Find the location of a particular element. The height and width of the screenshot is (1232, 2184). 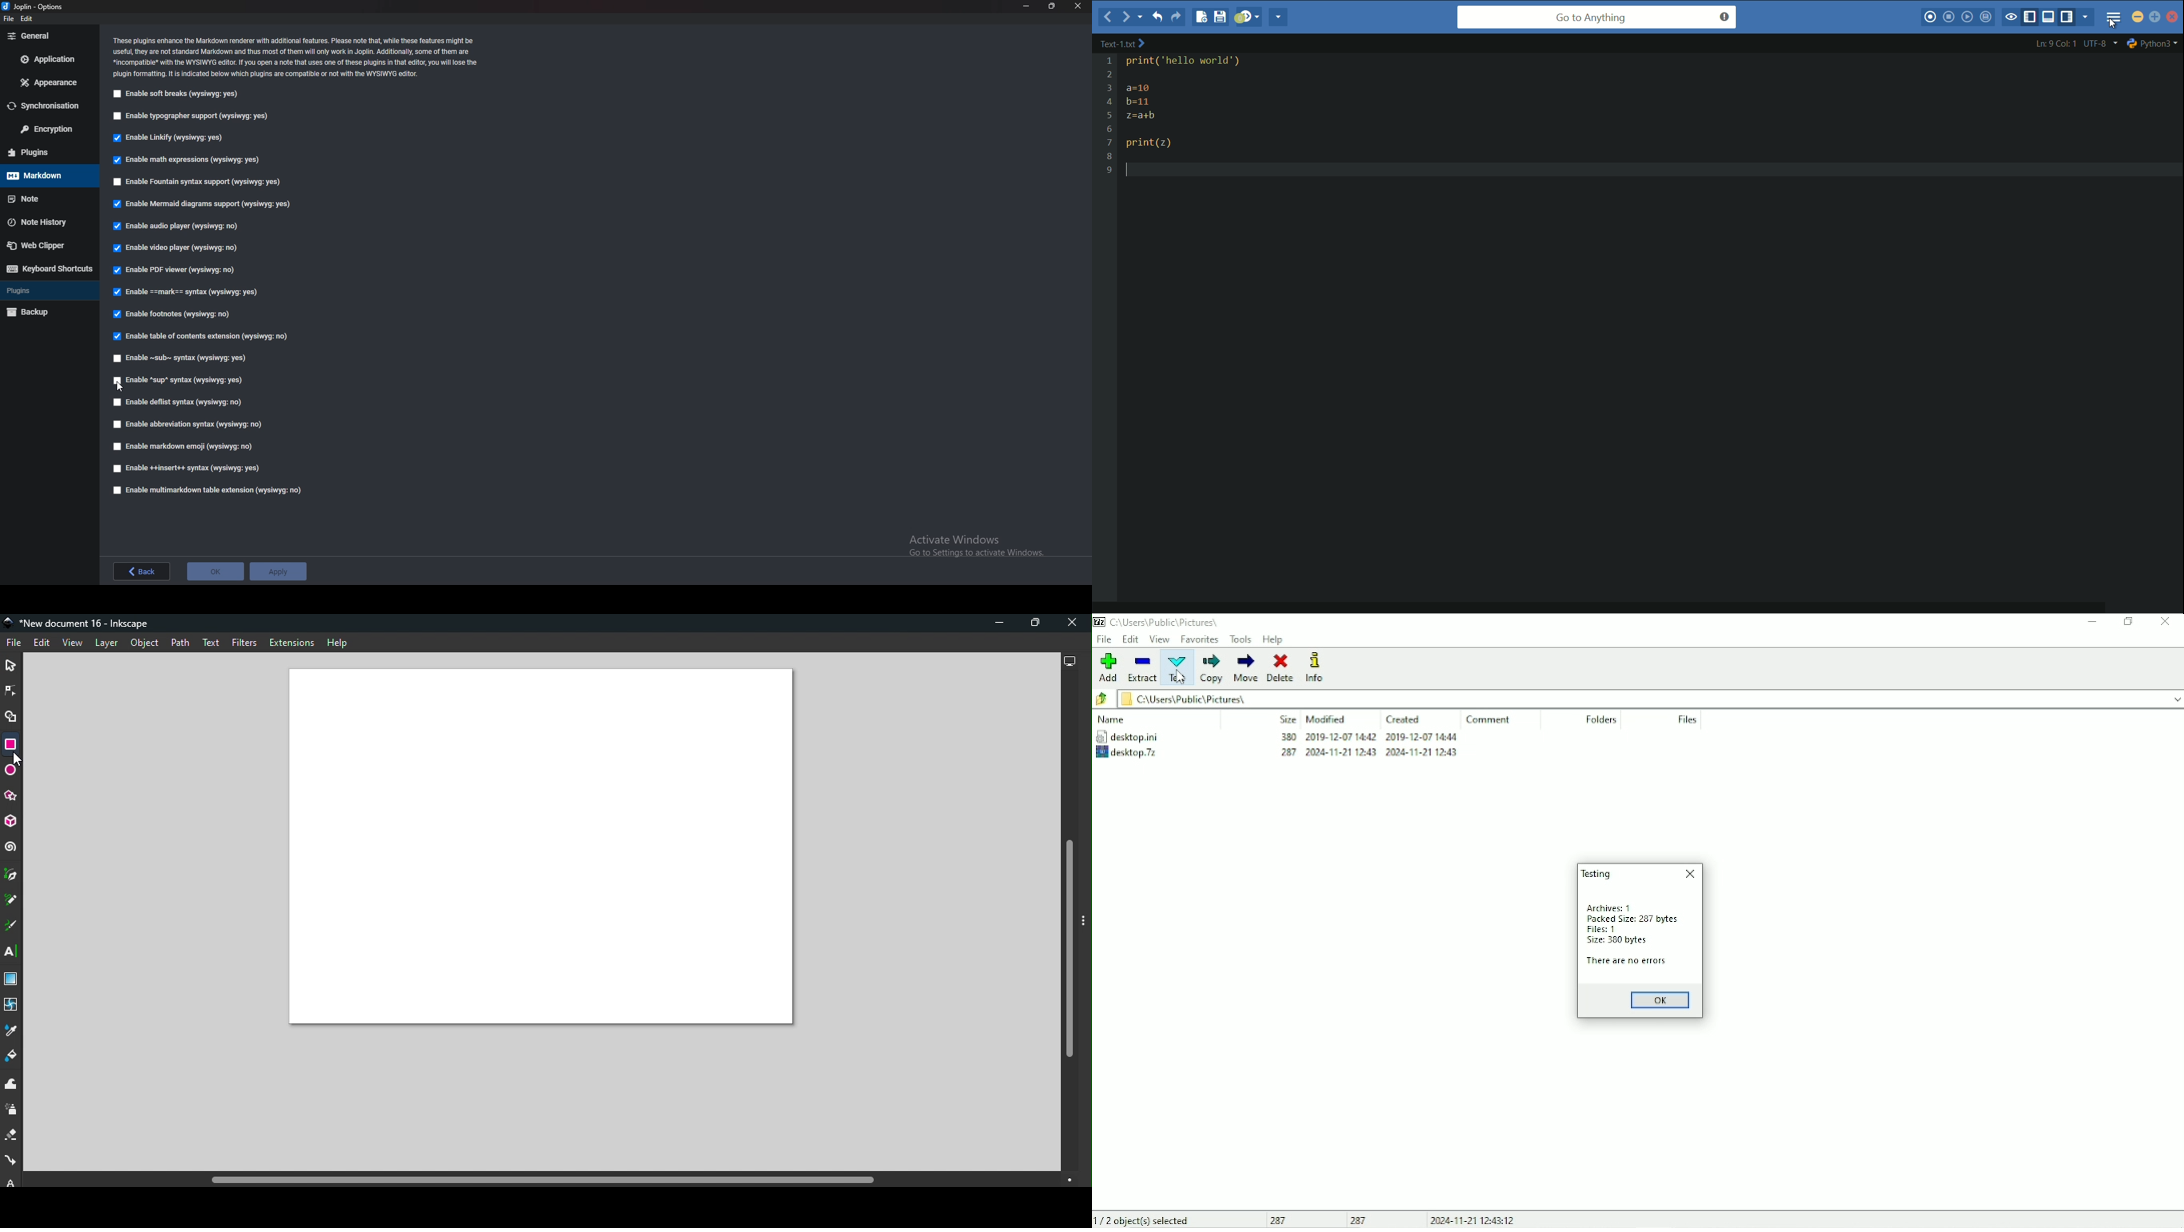

cursor is located at coordinates (121, 387).